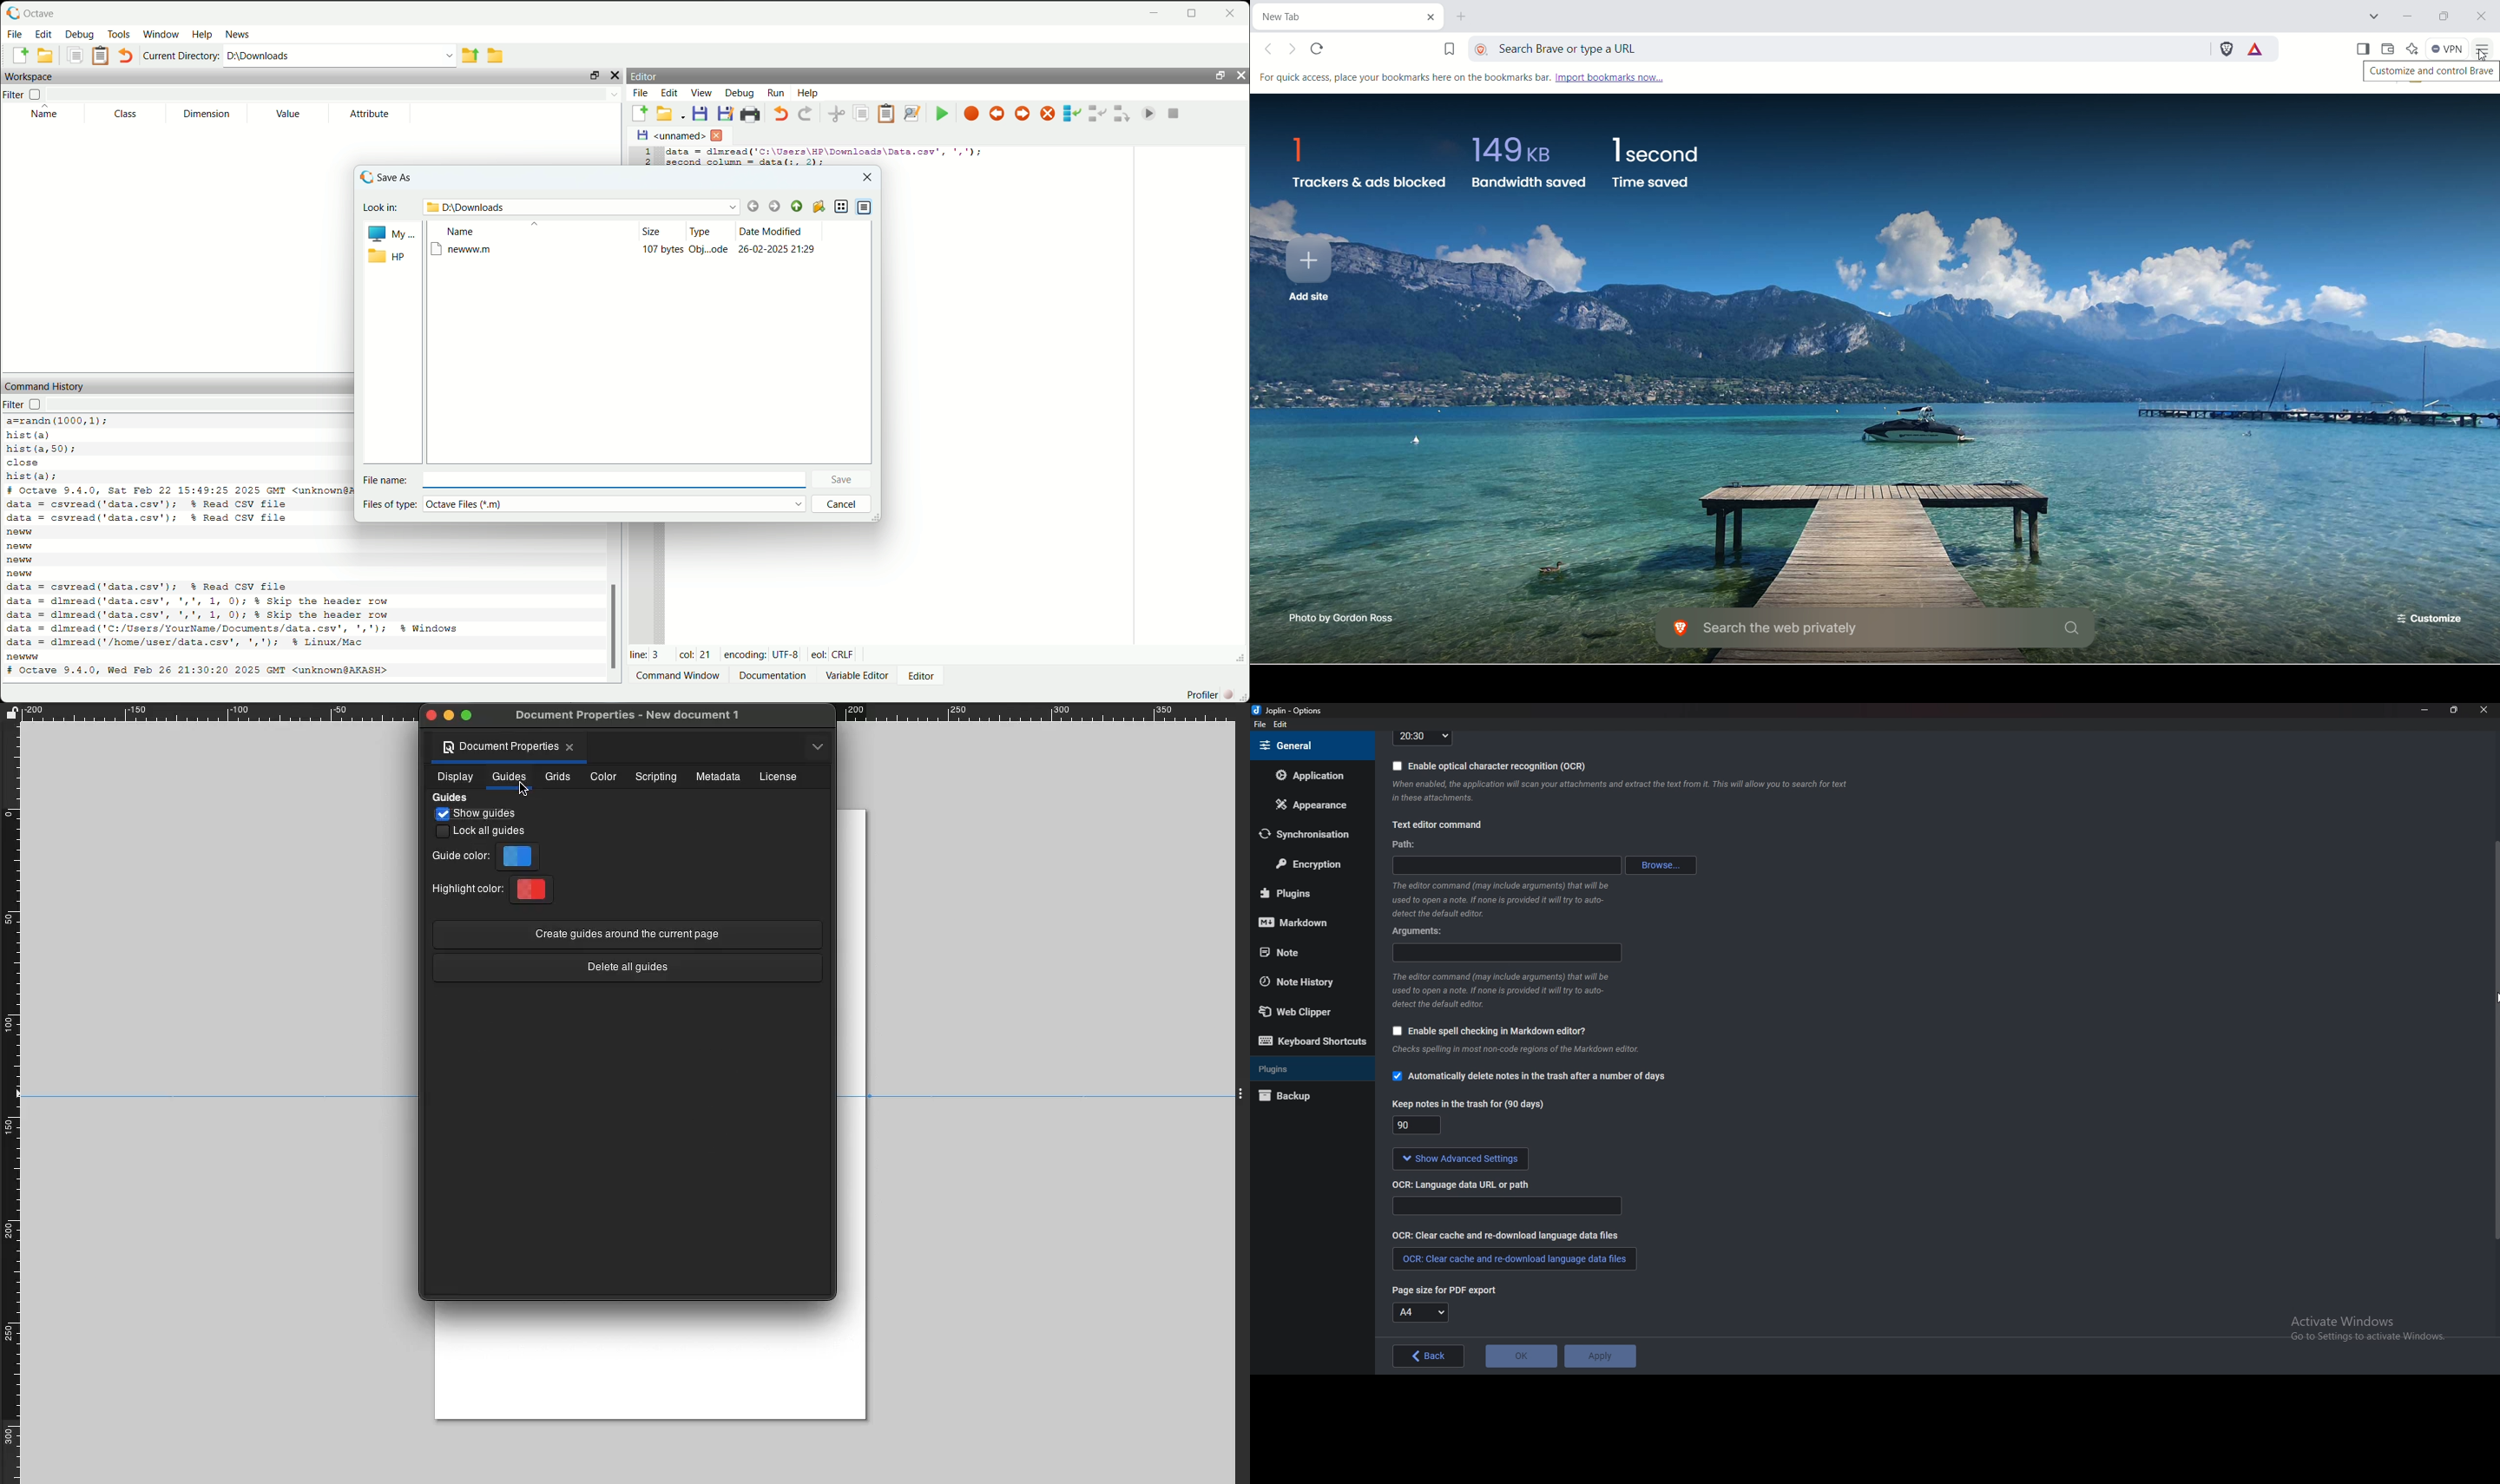  I want to click on Keyboard shortcuts, so click(1312, 1041).